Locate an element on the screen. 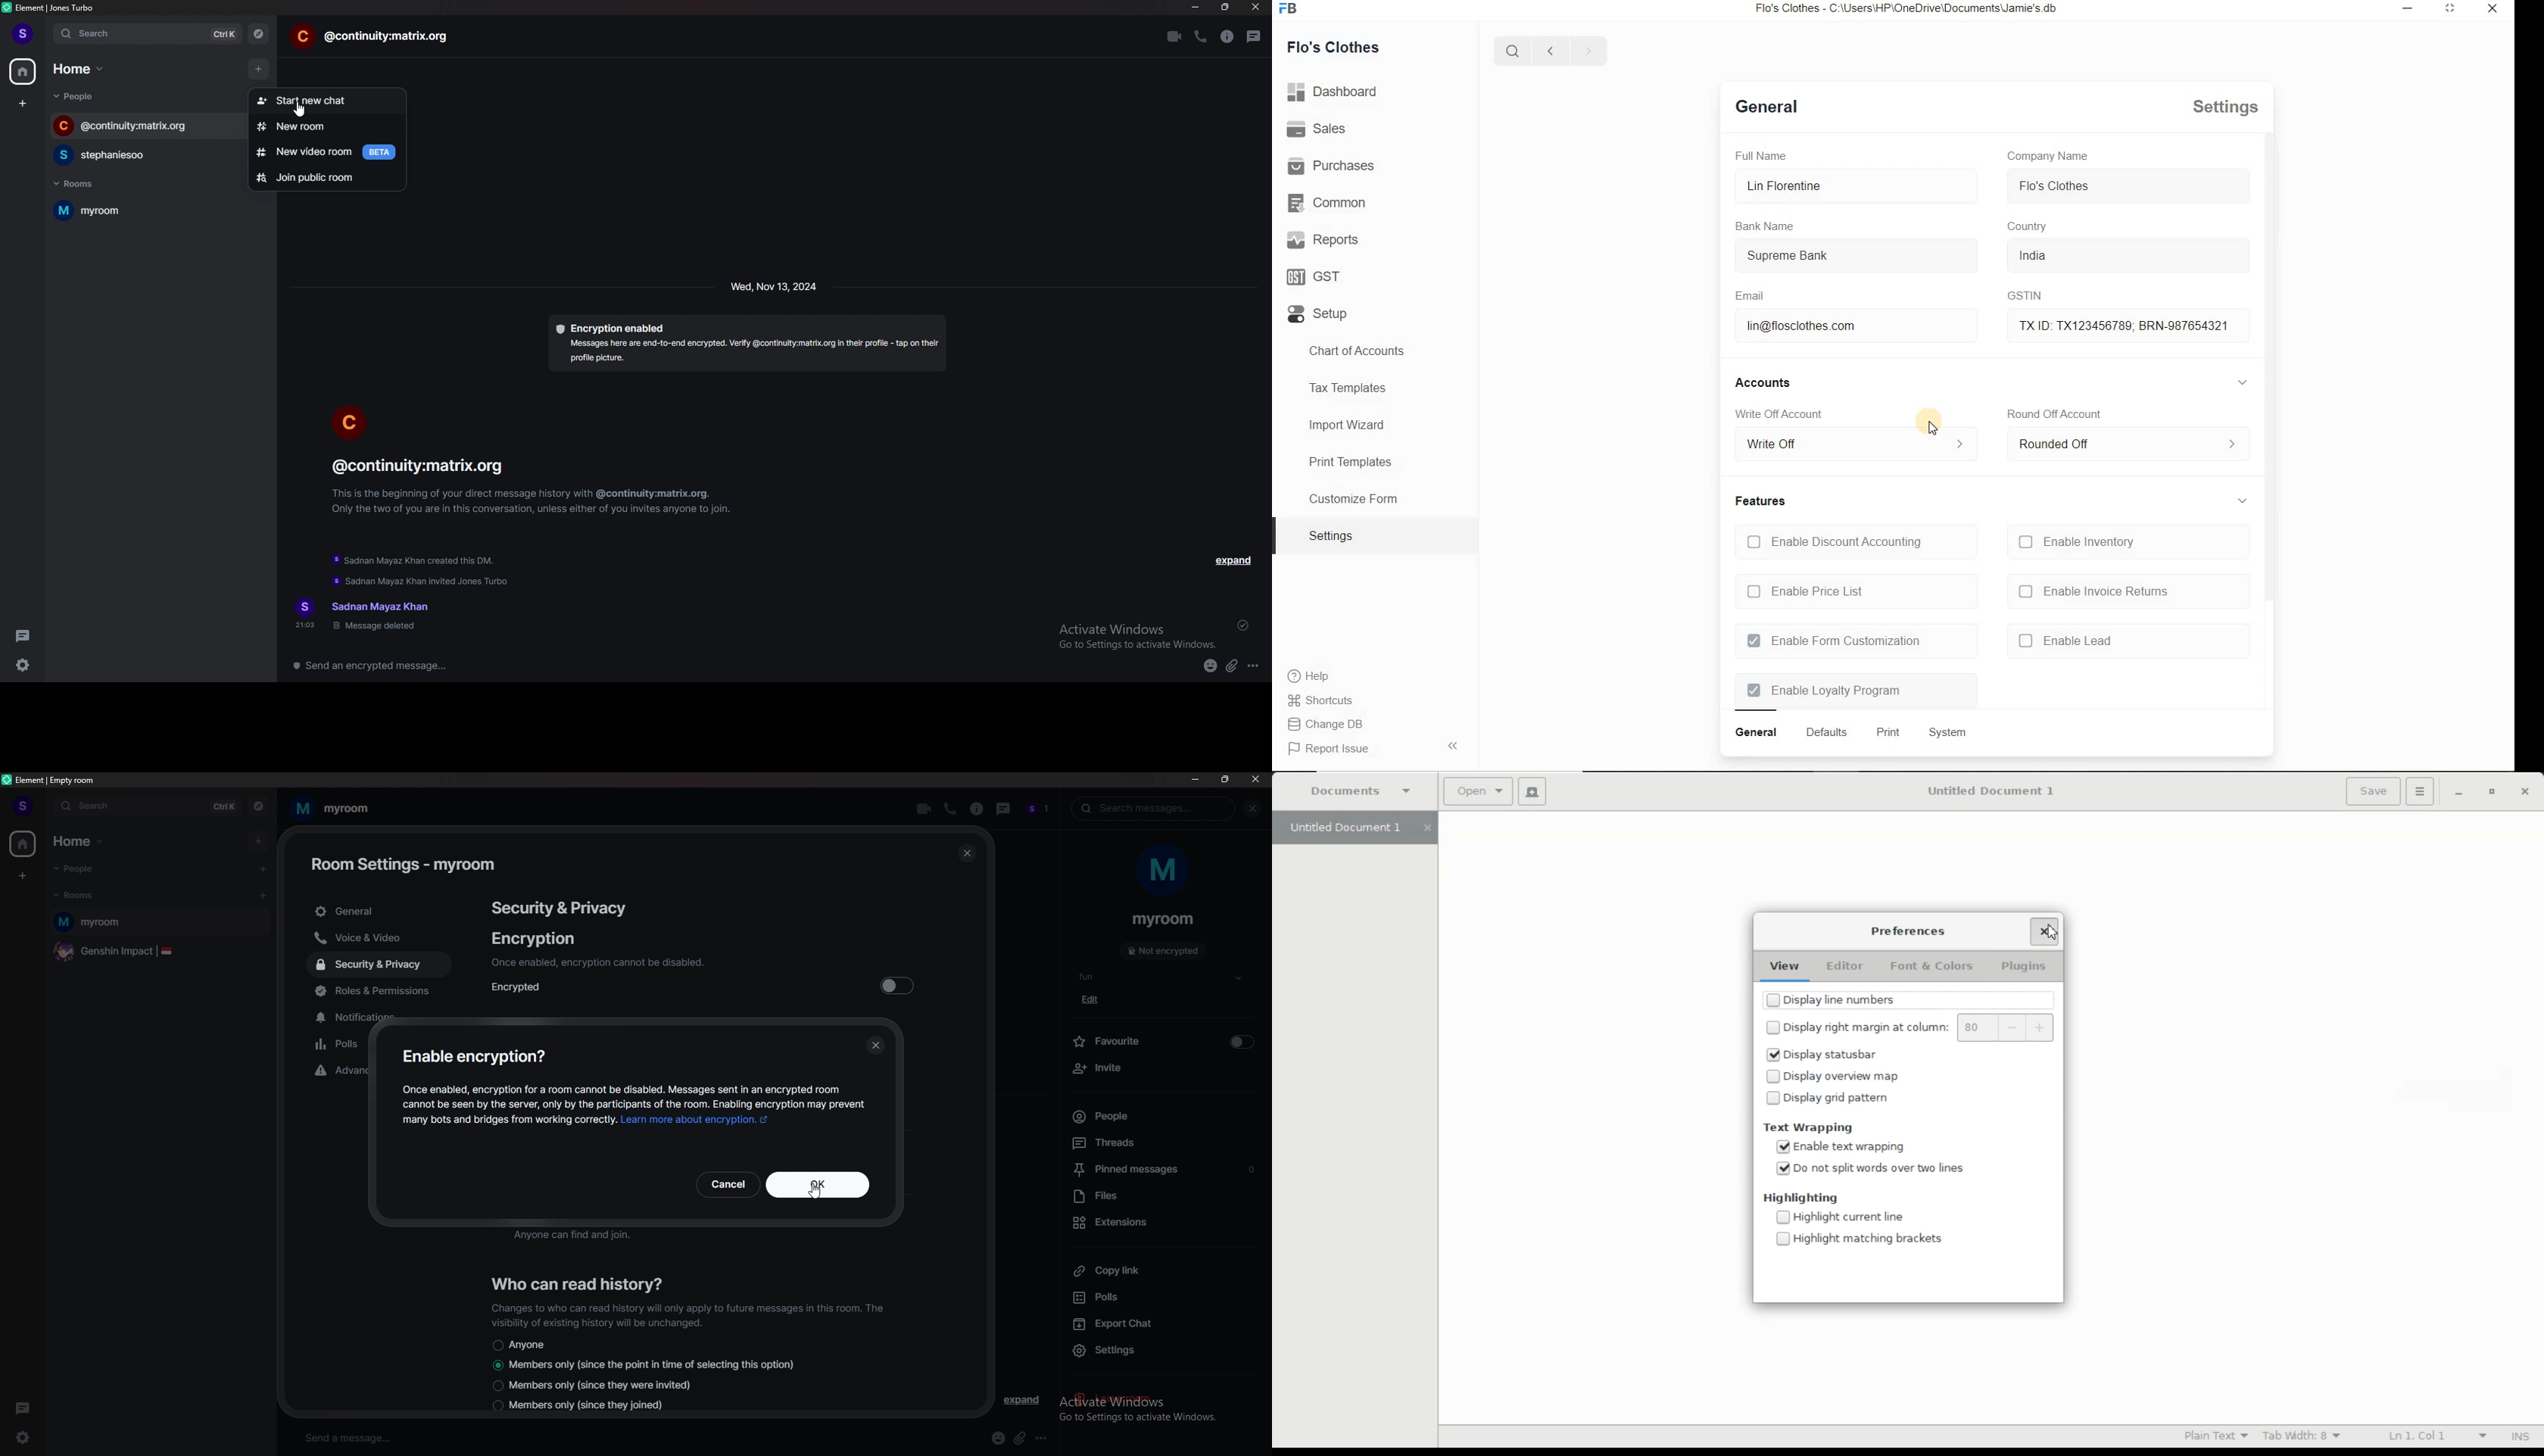 This screenshot has width=2548, height=1456. security and privacy is located at coordinates (379, 965).